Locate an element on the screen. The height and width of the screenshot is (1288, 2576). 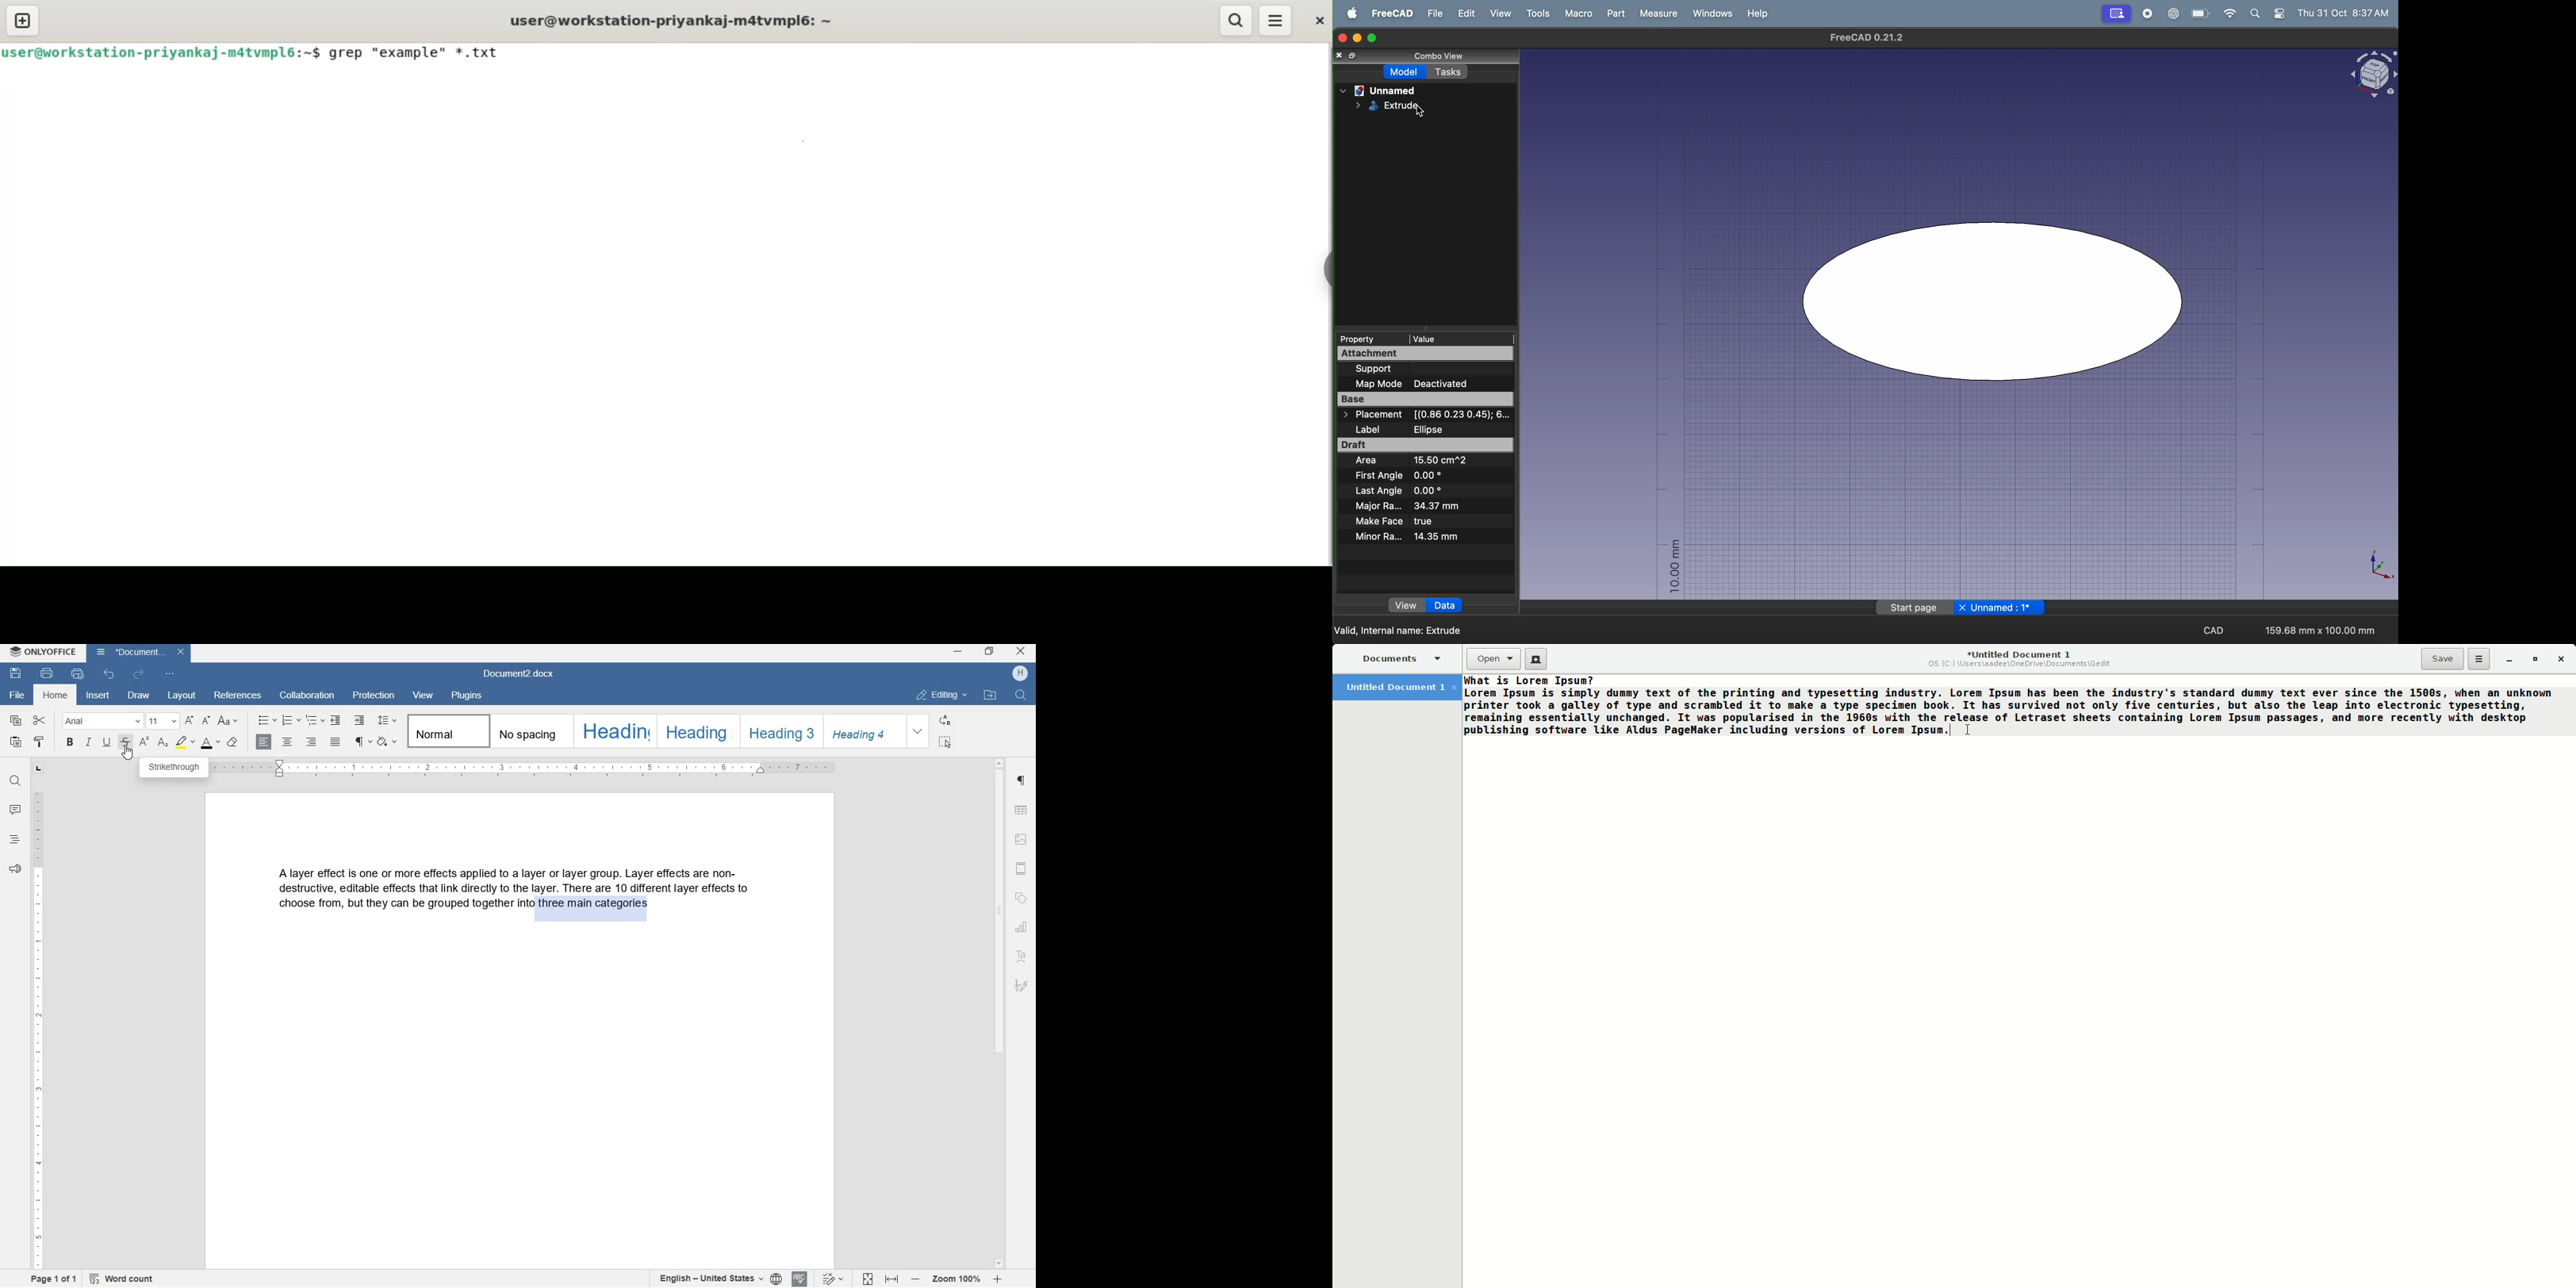
value is located at coordinates (1458, 337).